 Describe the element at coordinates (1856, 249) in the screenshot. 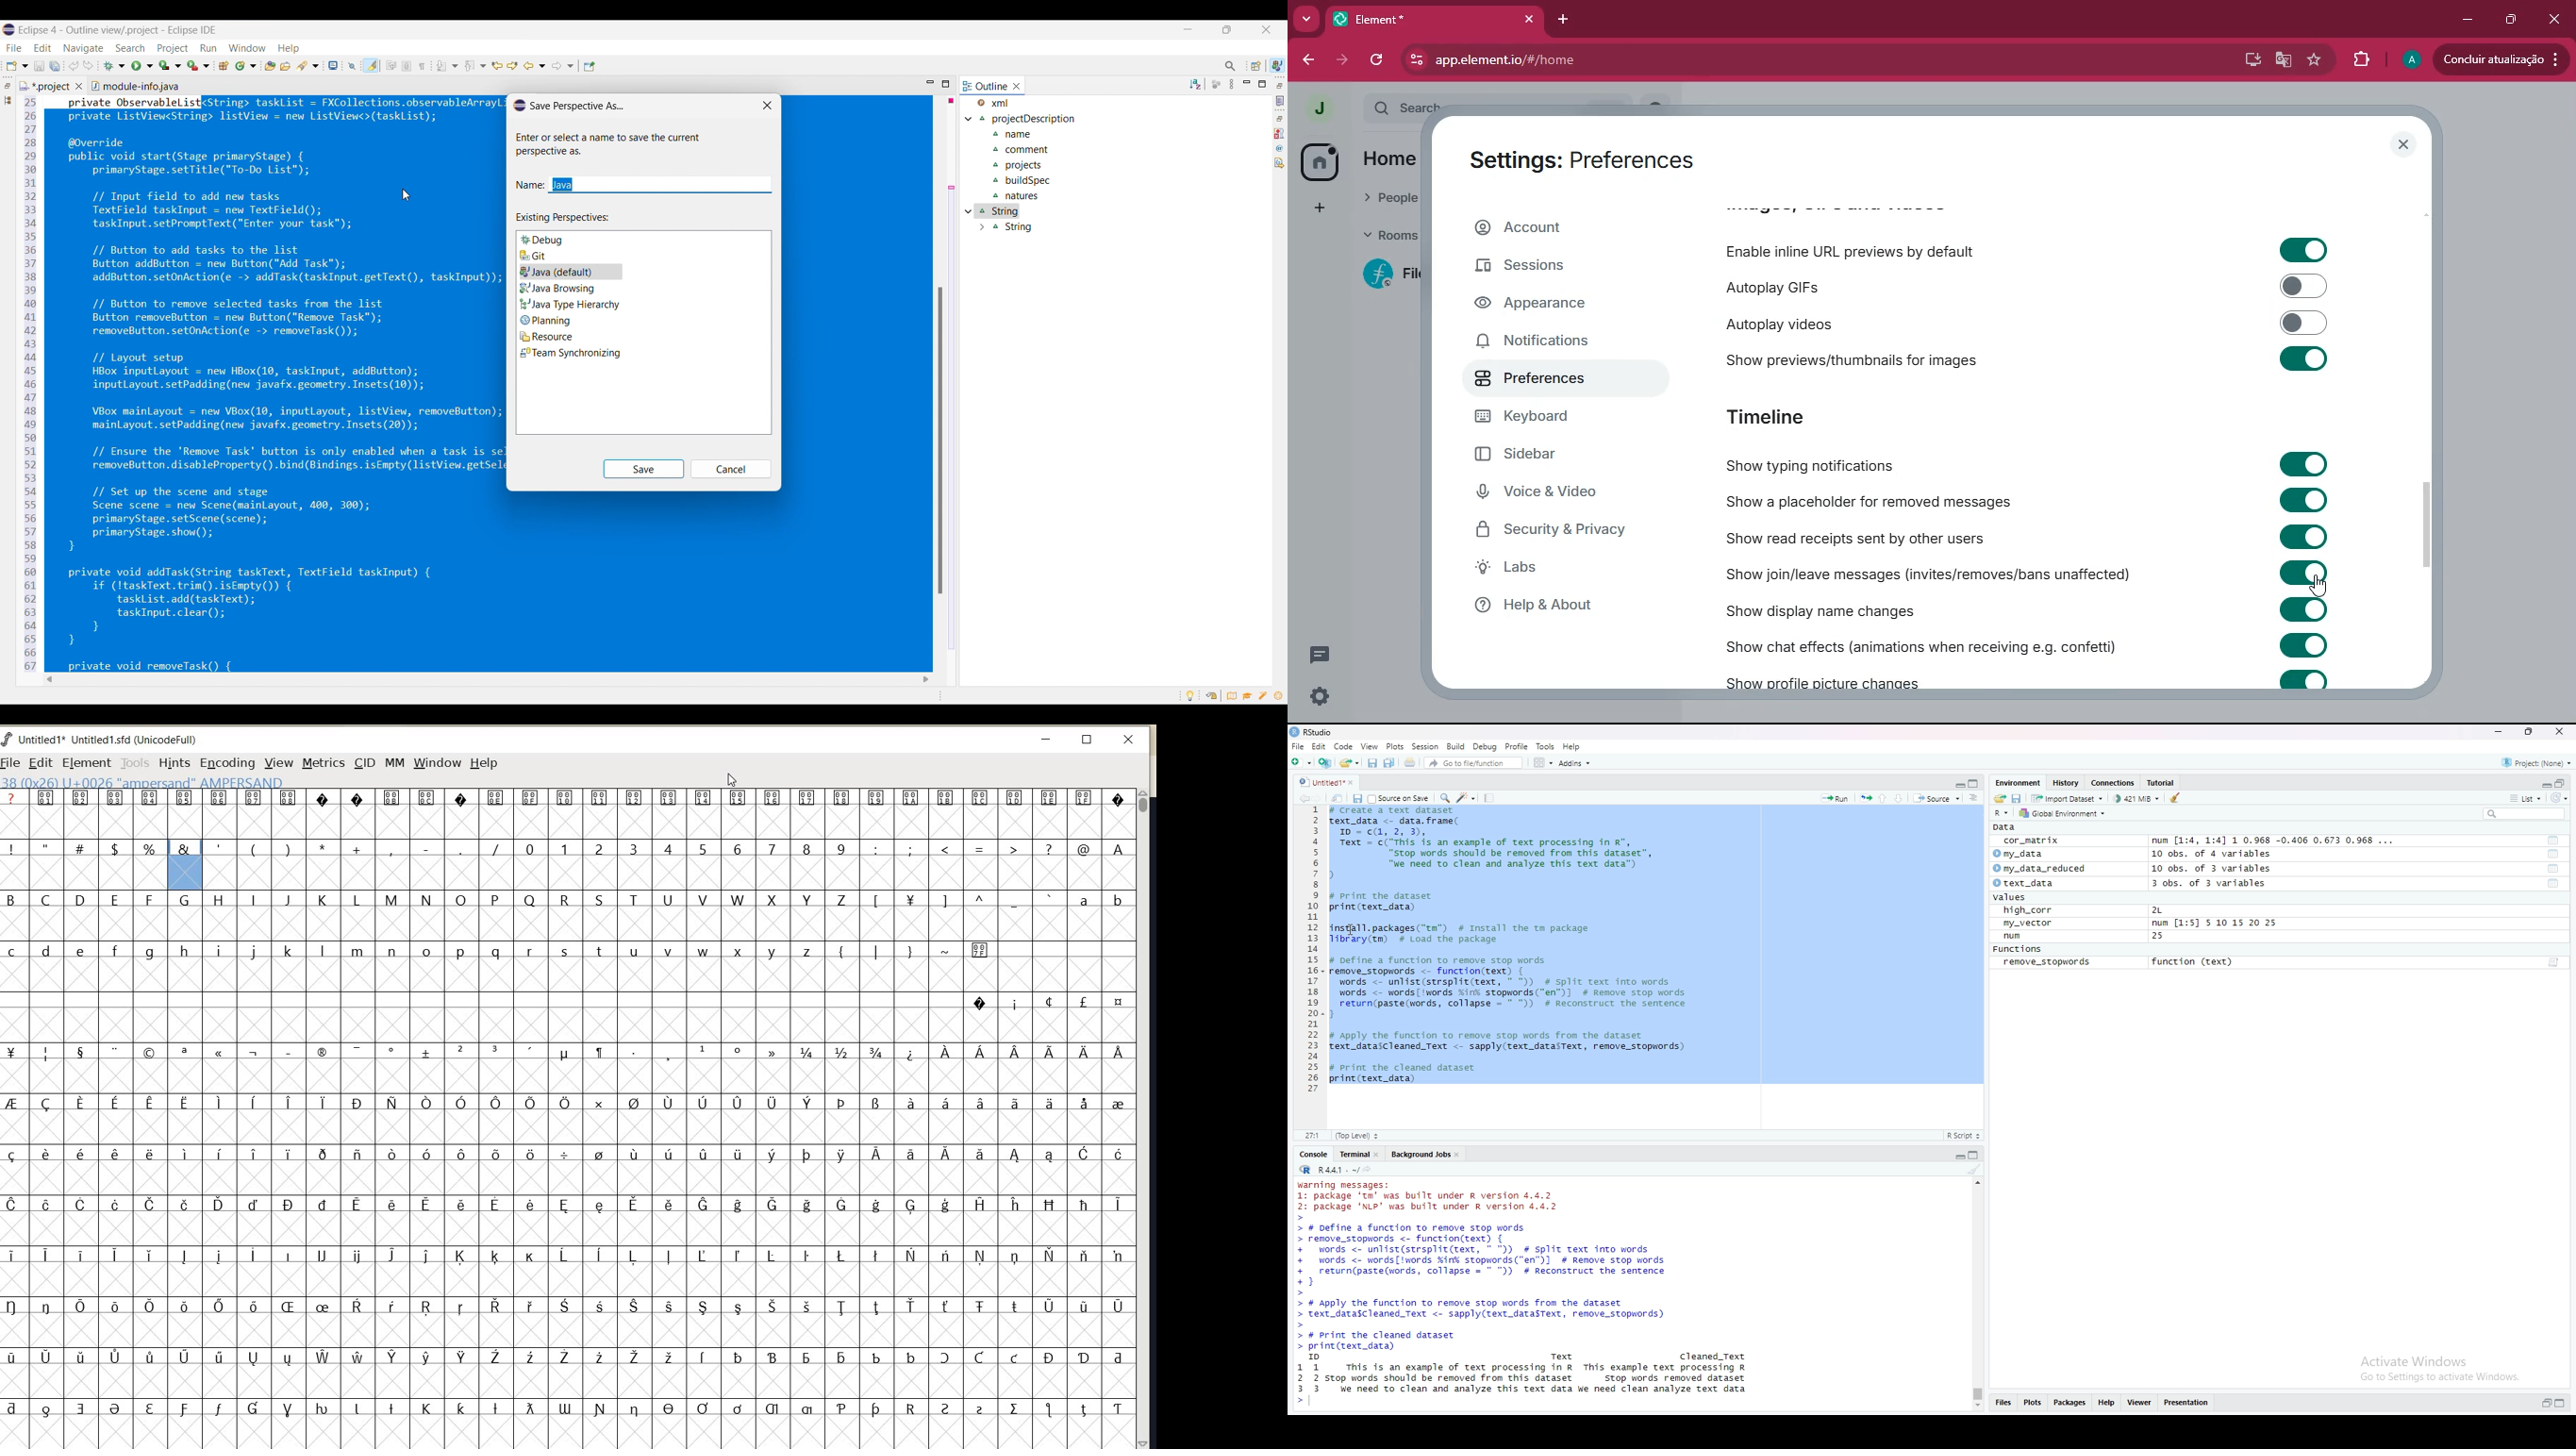

I see `enable inline URL previews by default` at that location.